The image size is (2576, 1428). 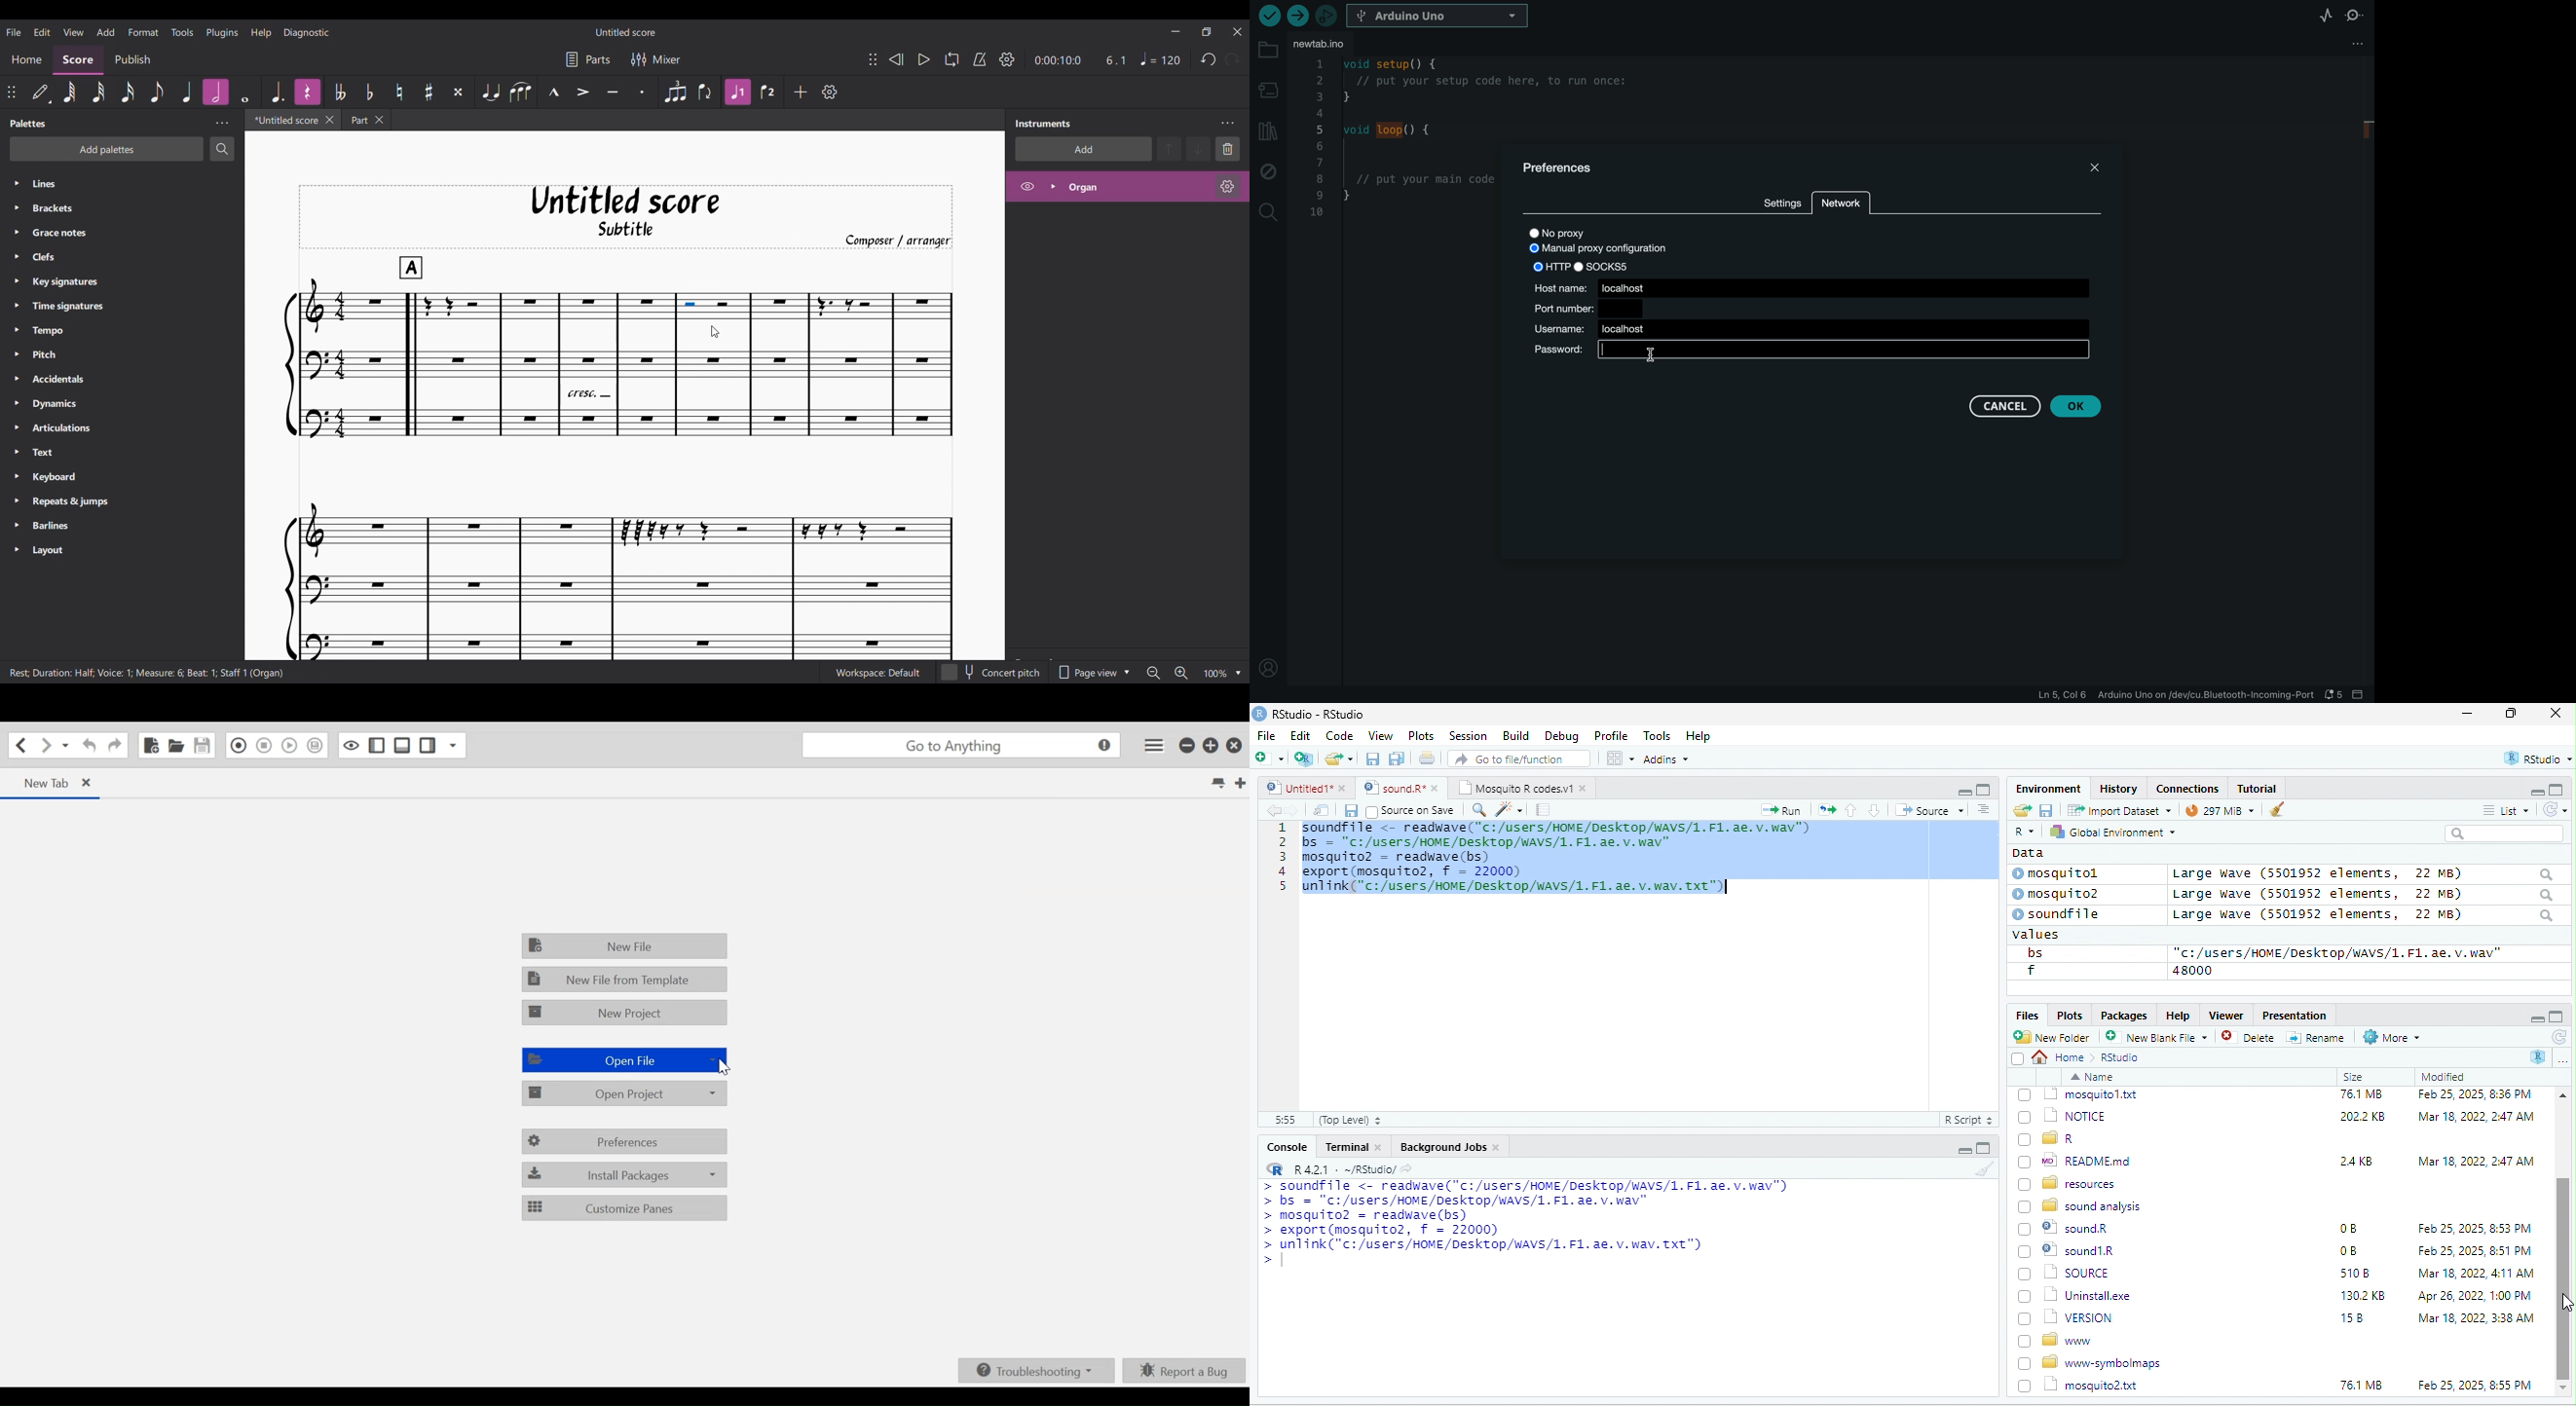 I want to click on Toggle for Concert pitch, so click(x=992, y=672).